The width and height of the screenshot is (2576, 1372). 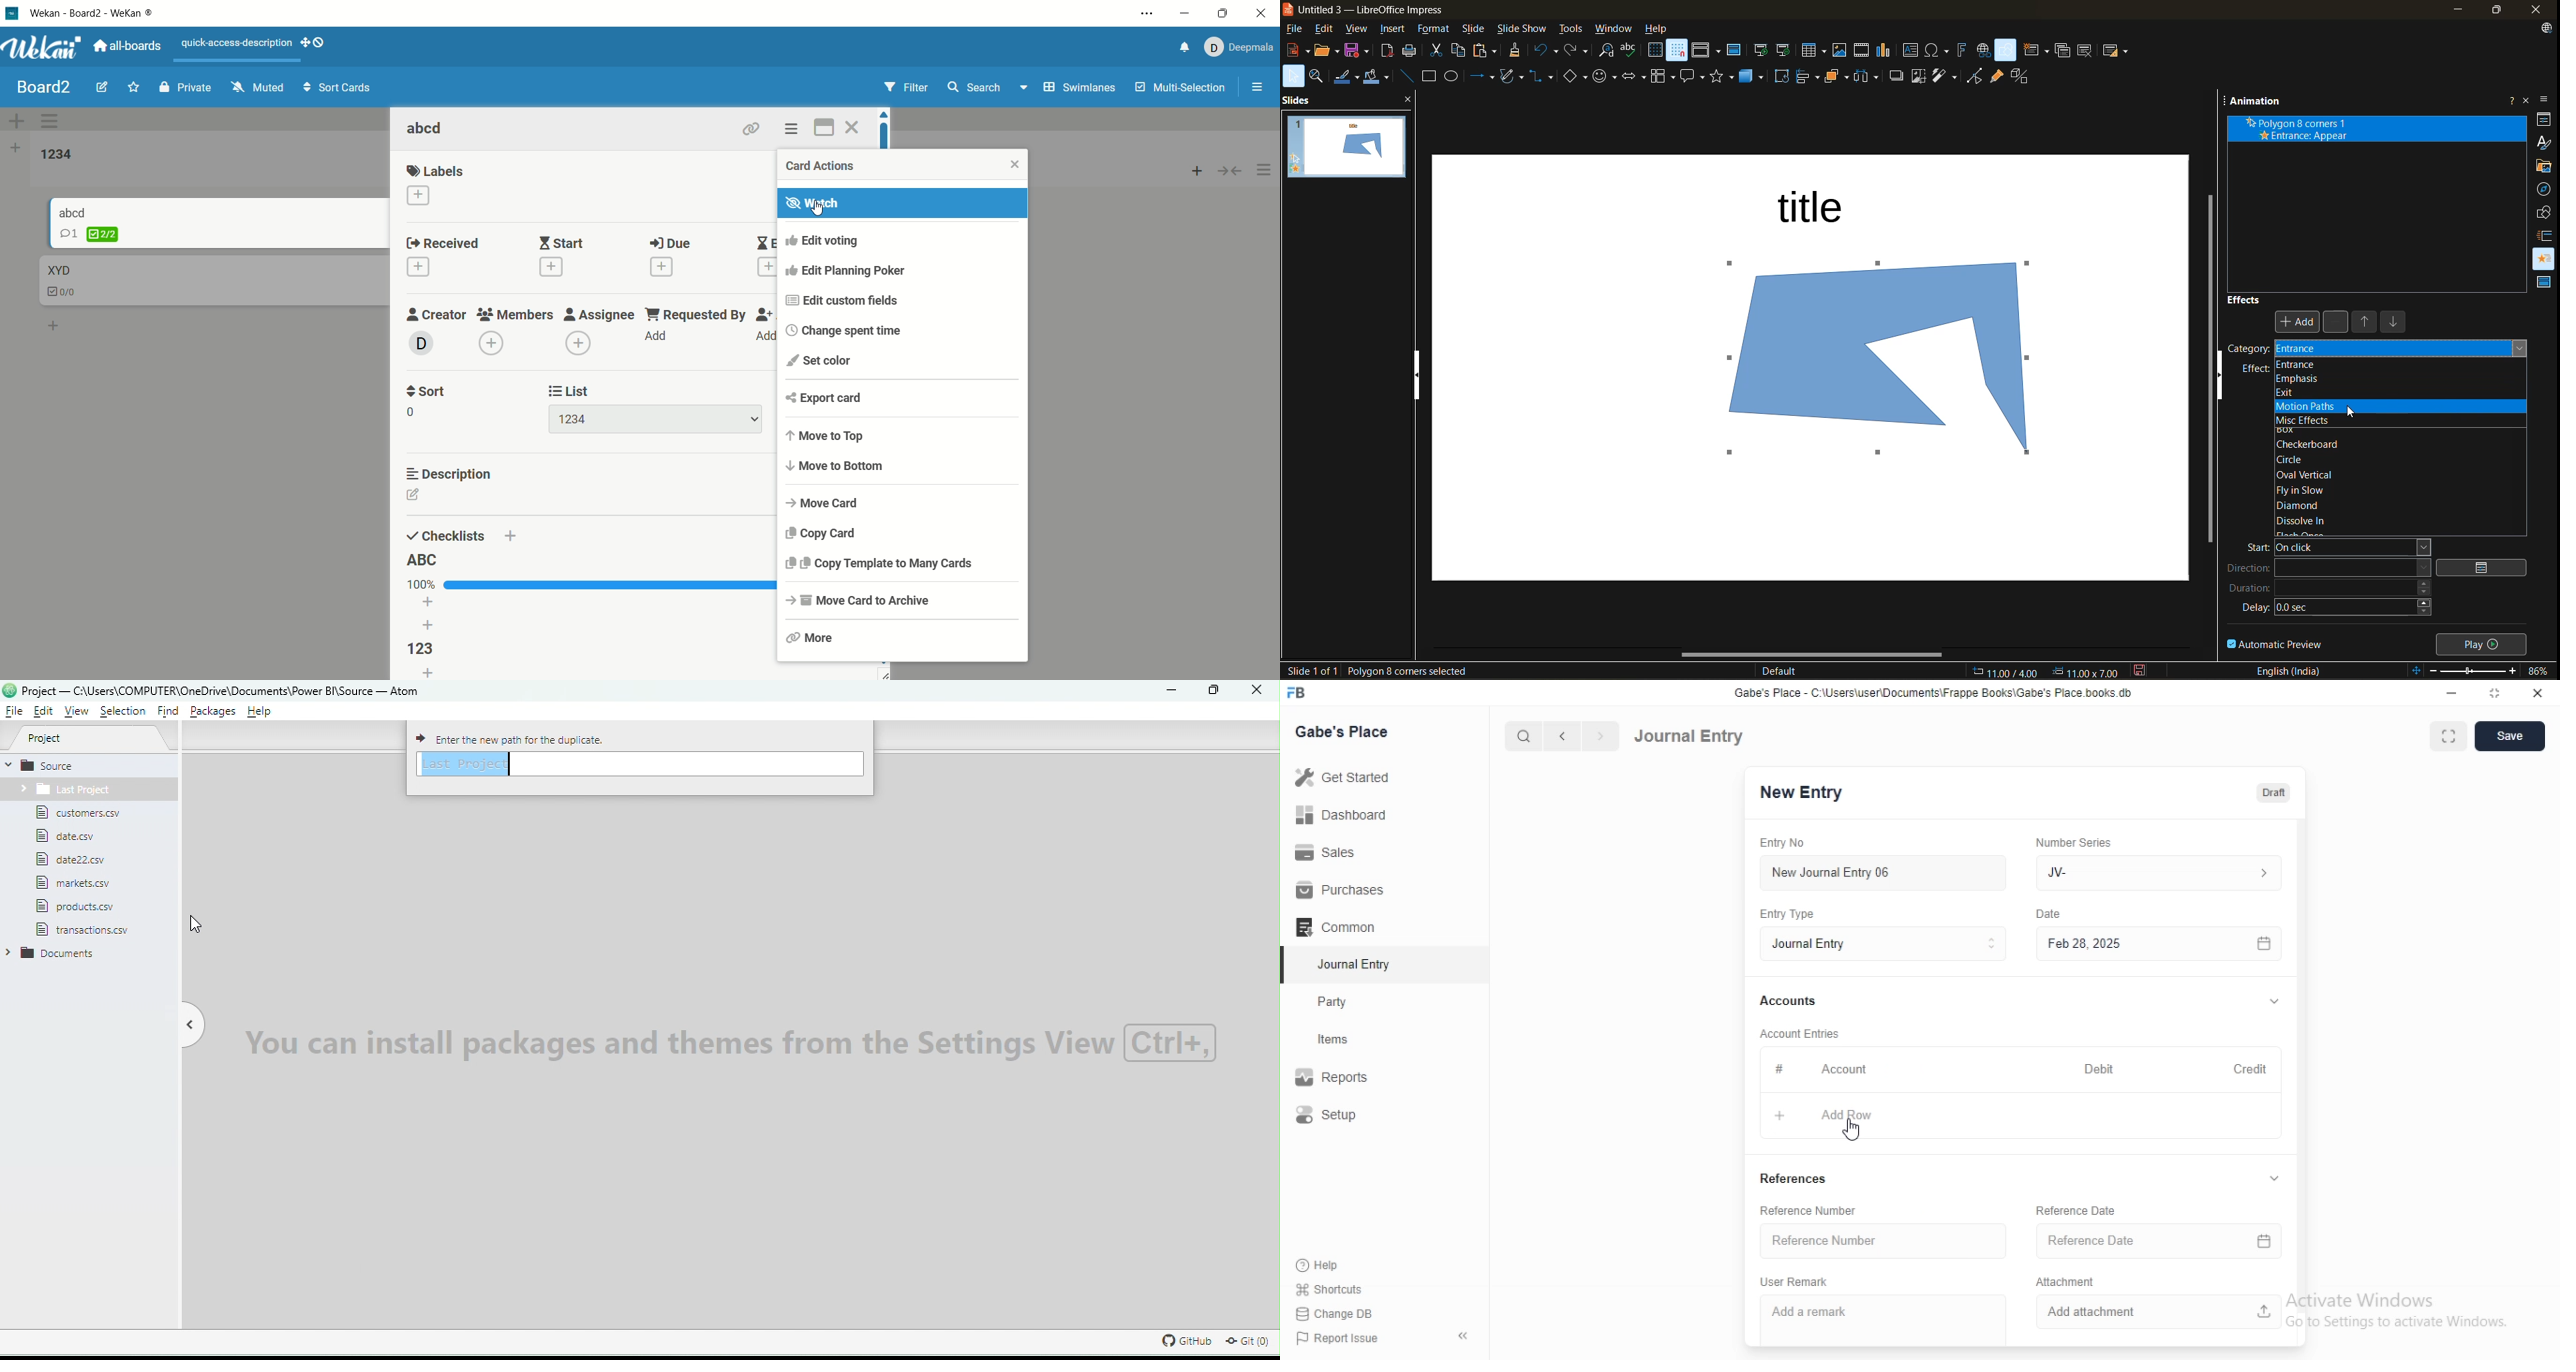 What do you see at coordinates (2140, 943) in the screenshot?
I see `Feb 28, 2025` at bounding box center [2140, 943].